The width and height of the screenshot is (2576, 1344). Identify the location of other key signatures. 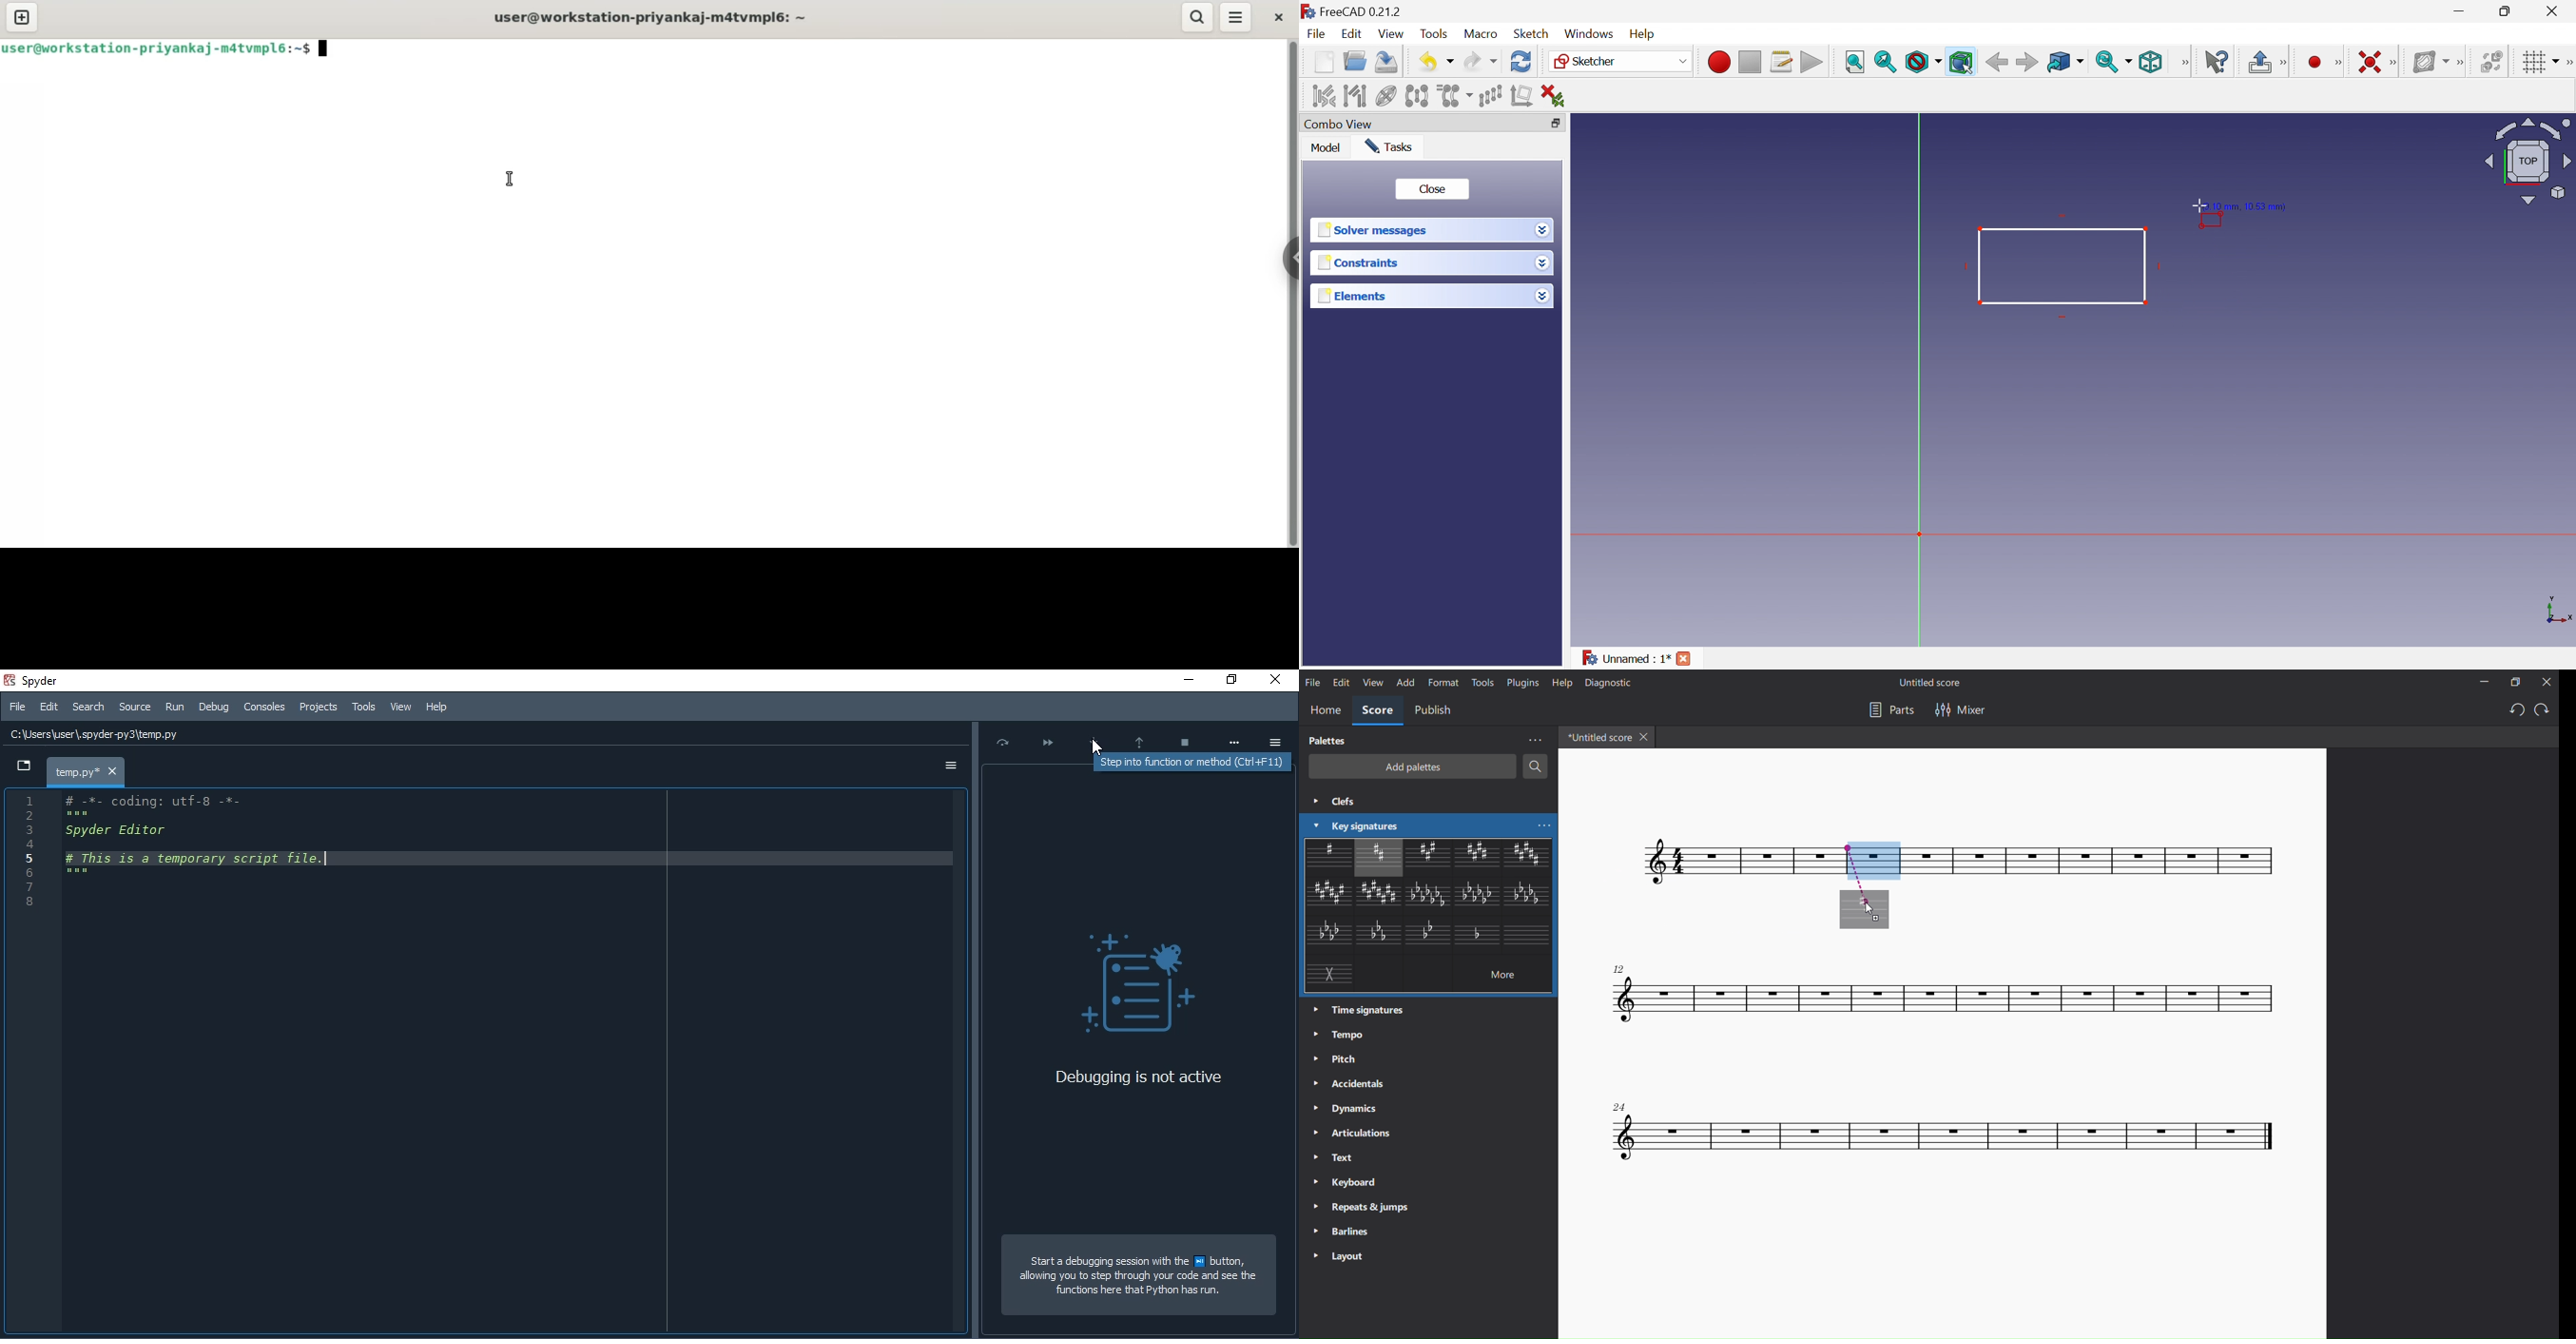
(1430, 859).